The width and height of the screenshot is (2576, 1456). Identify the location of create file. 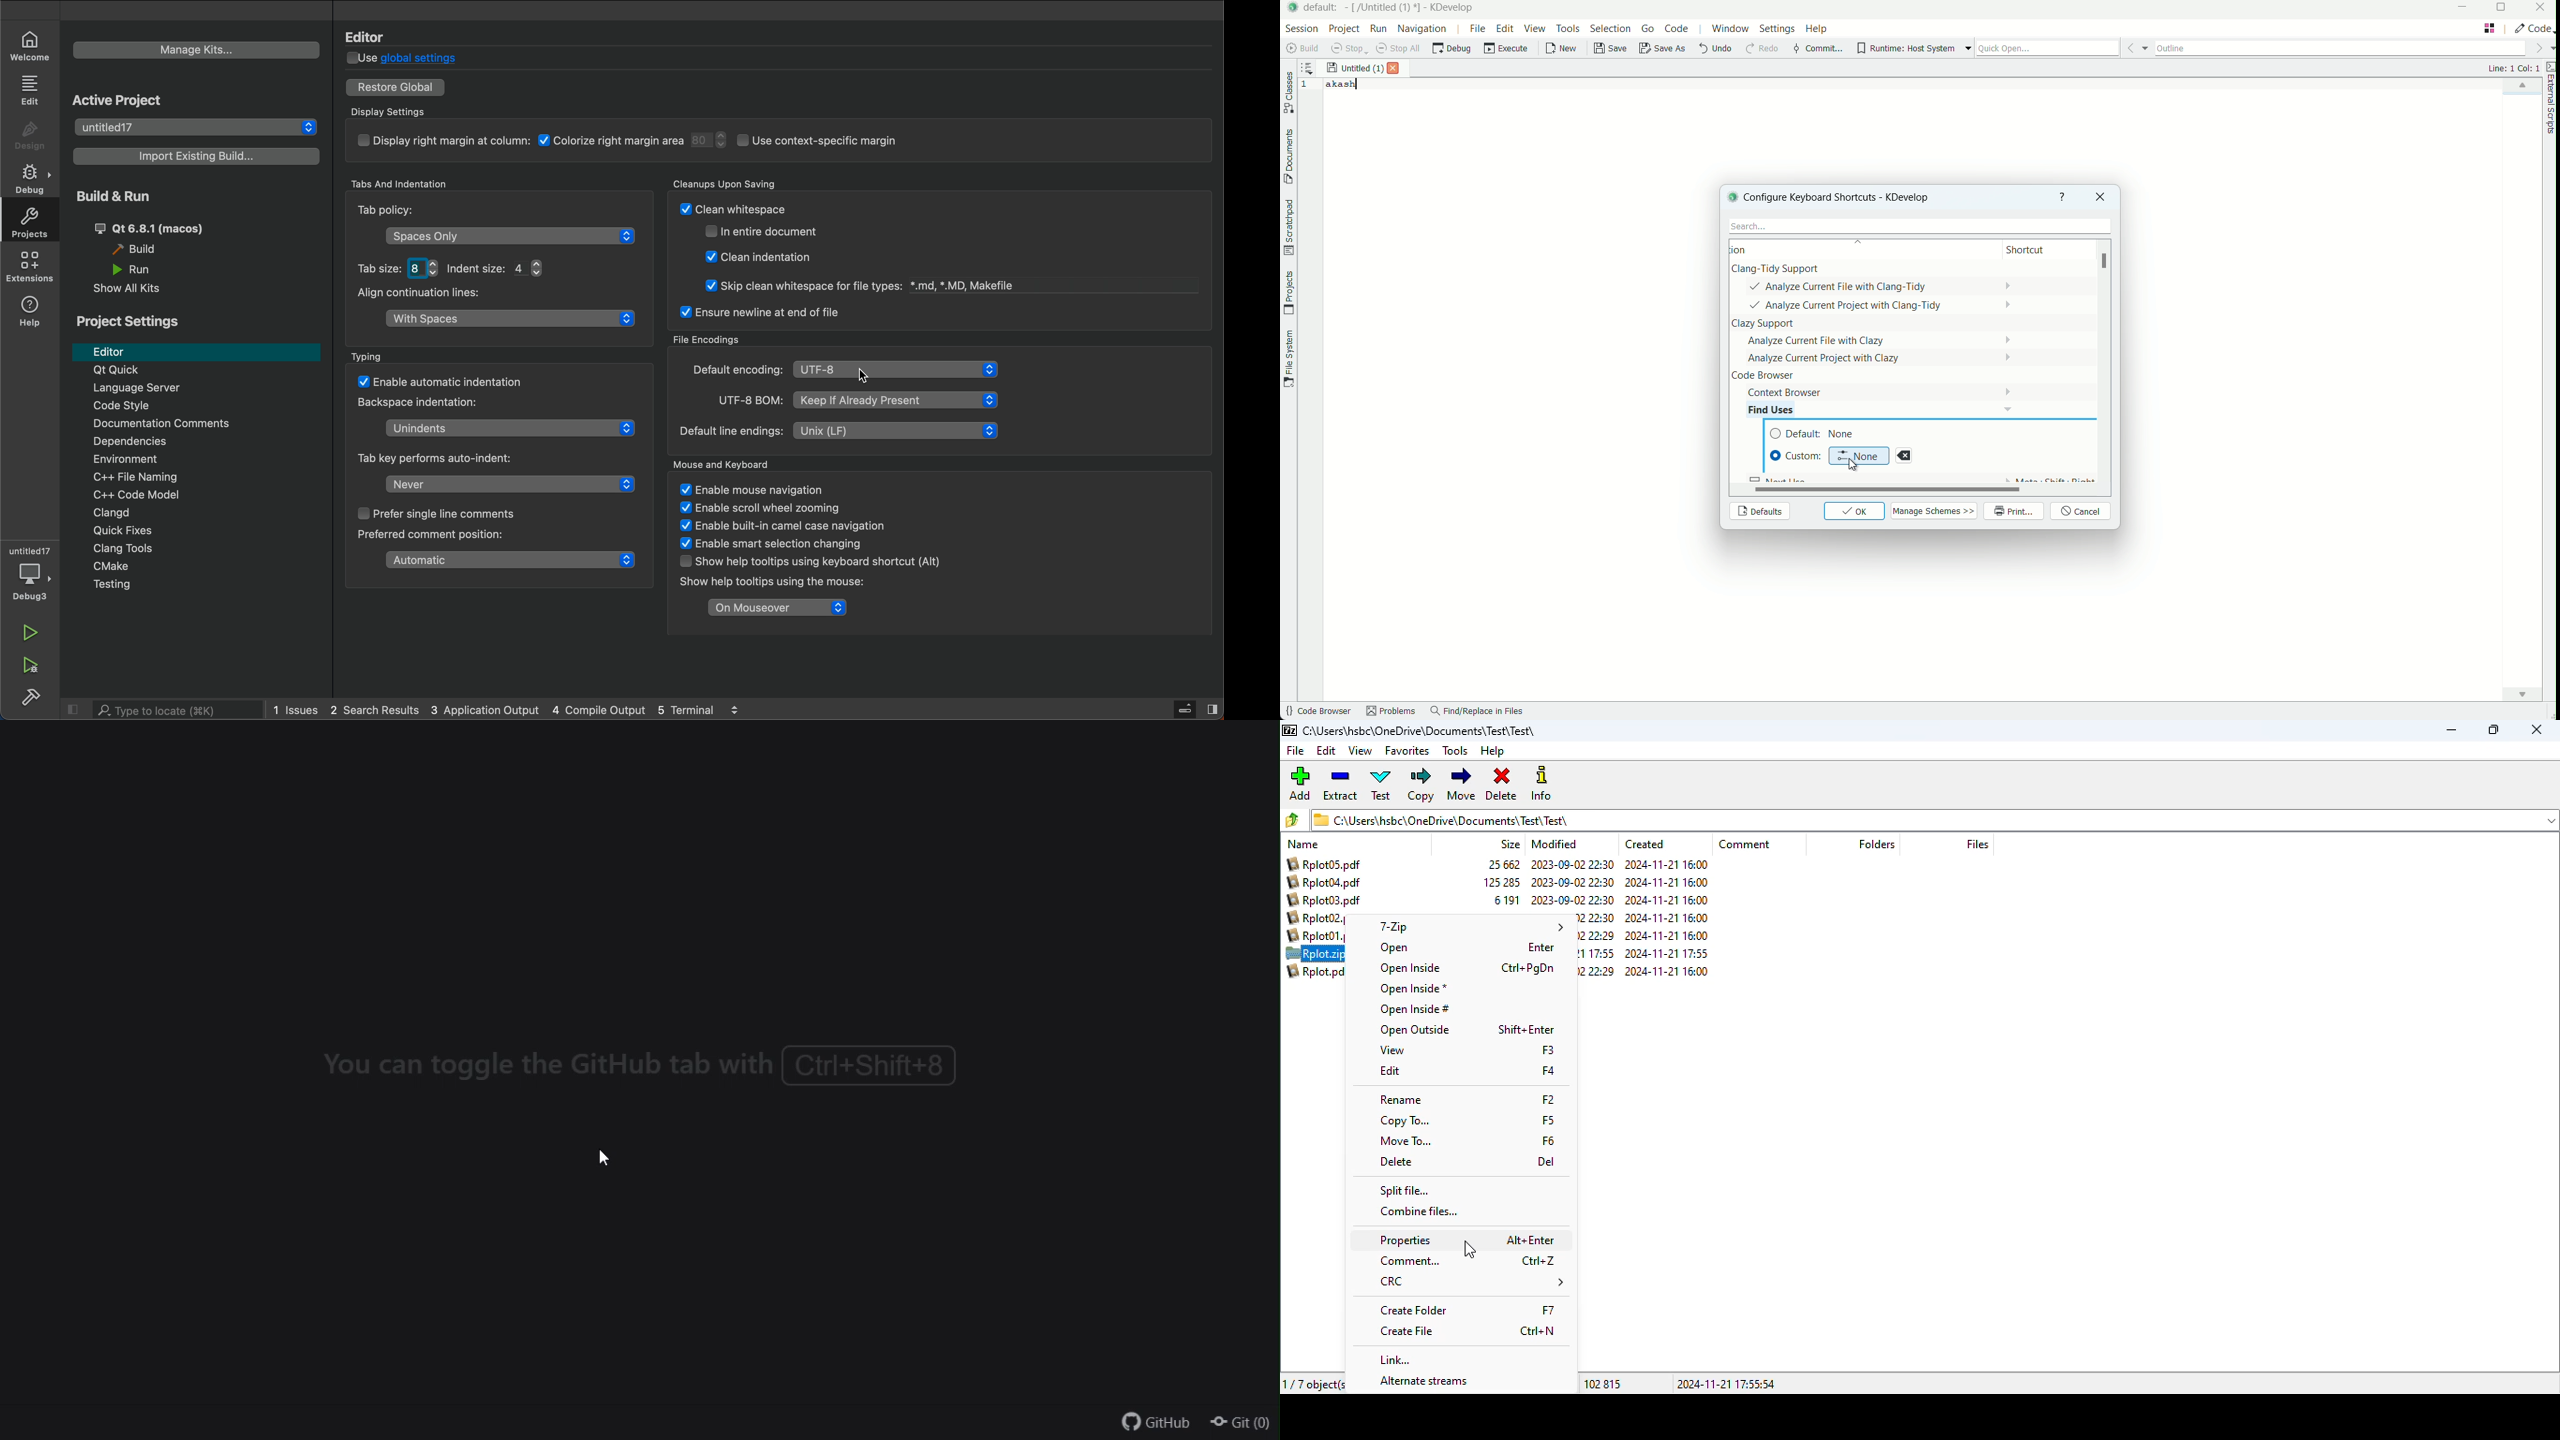
(1408, 1333).